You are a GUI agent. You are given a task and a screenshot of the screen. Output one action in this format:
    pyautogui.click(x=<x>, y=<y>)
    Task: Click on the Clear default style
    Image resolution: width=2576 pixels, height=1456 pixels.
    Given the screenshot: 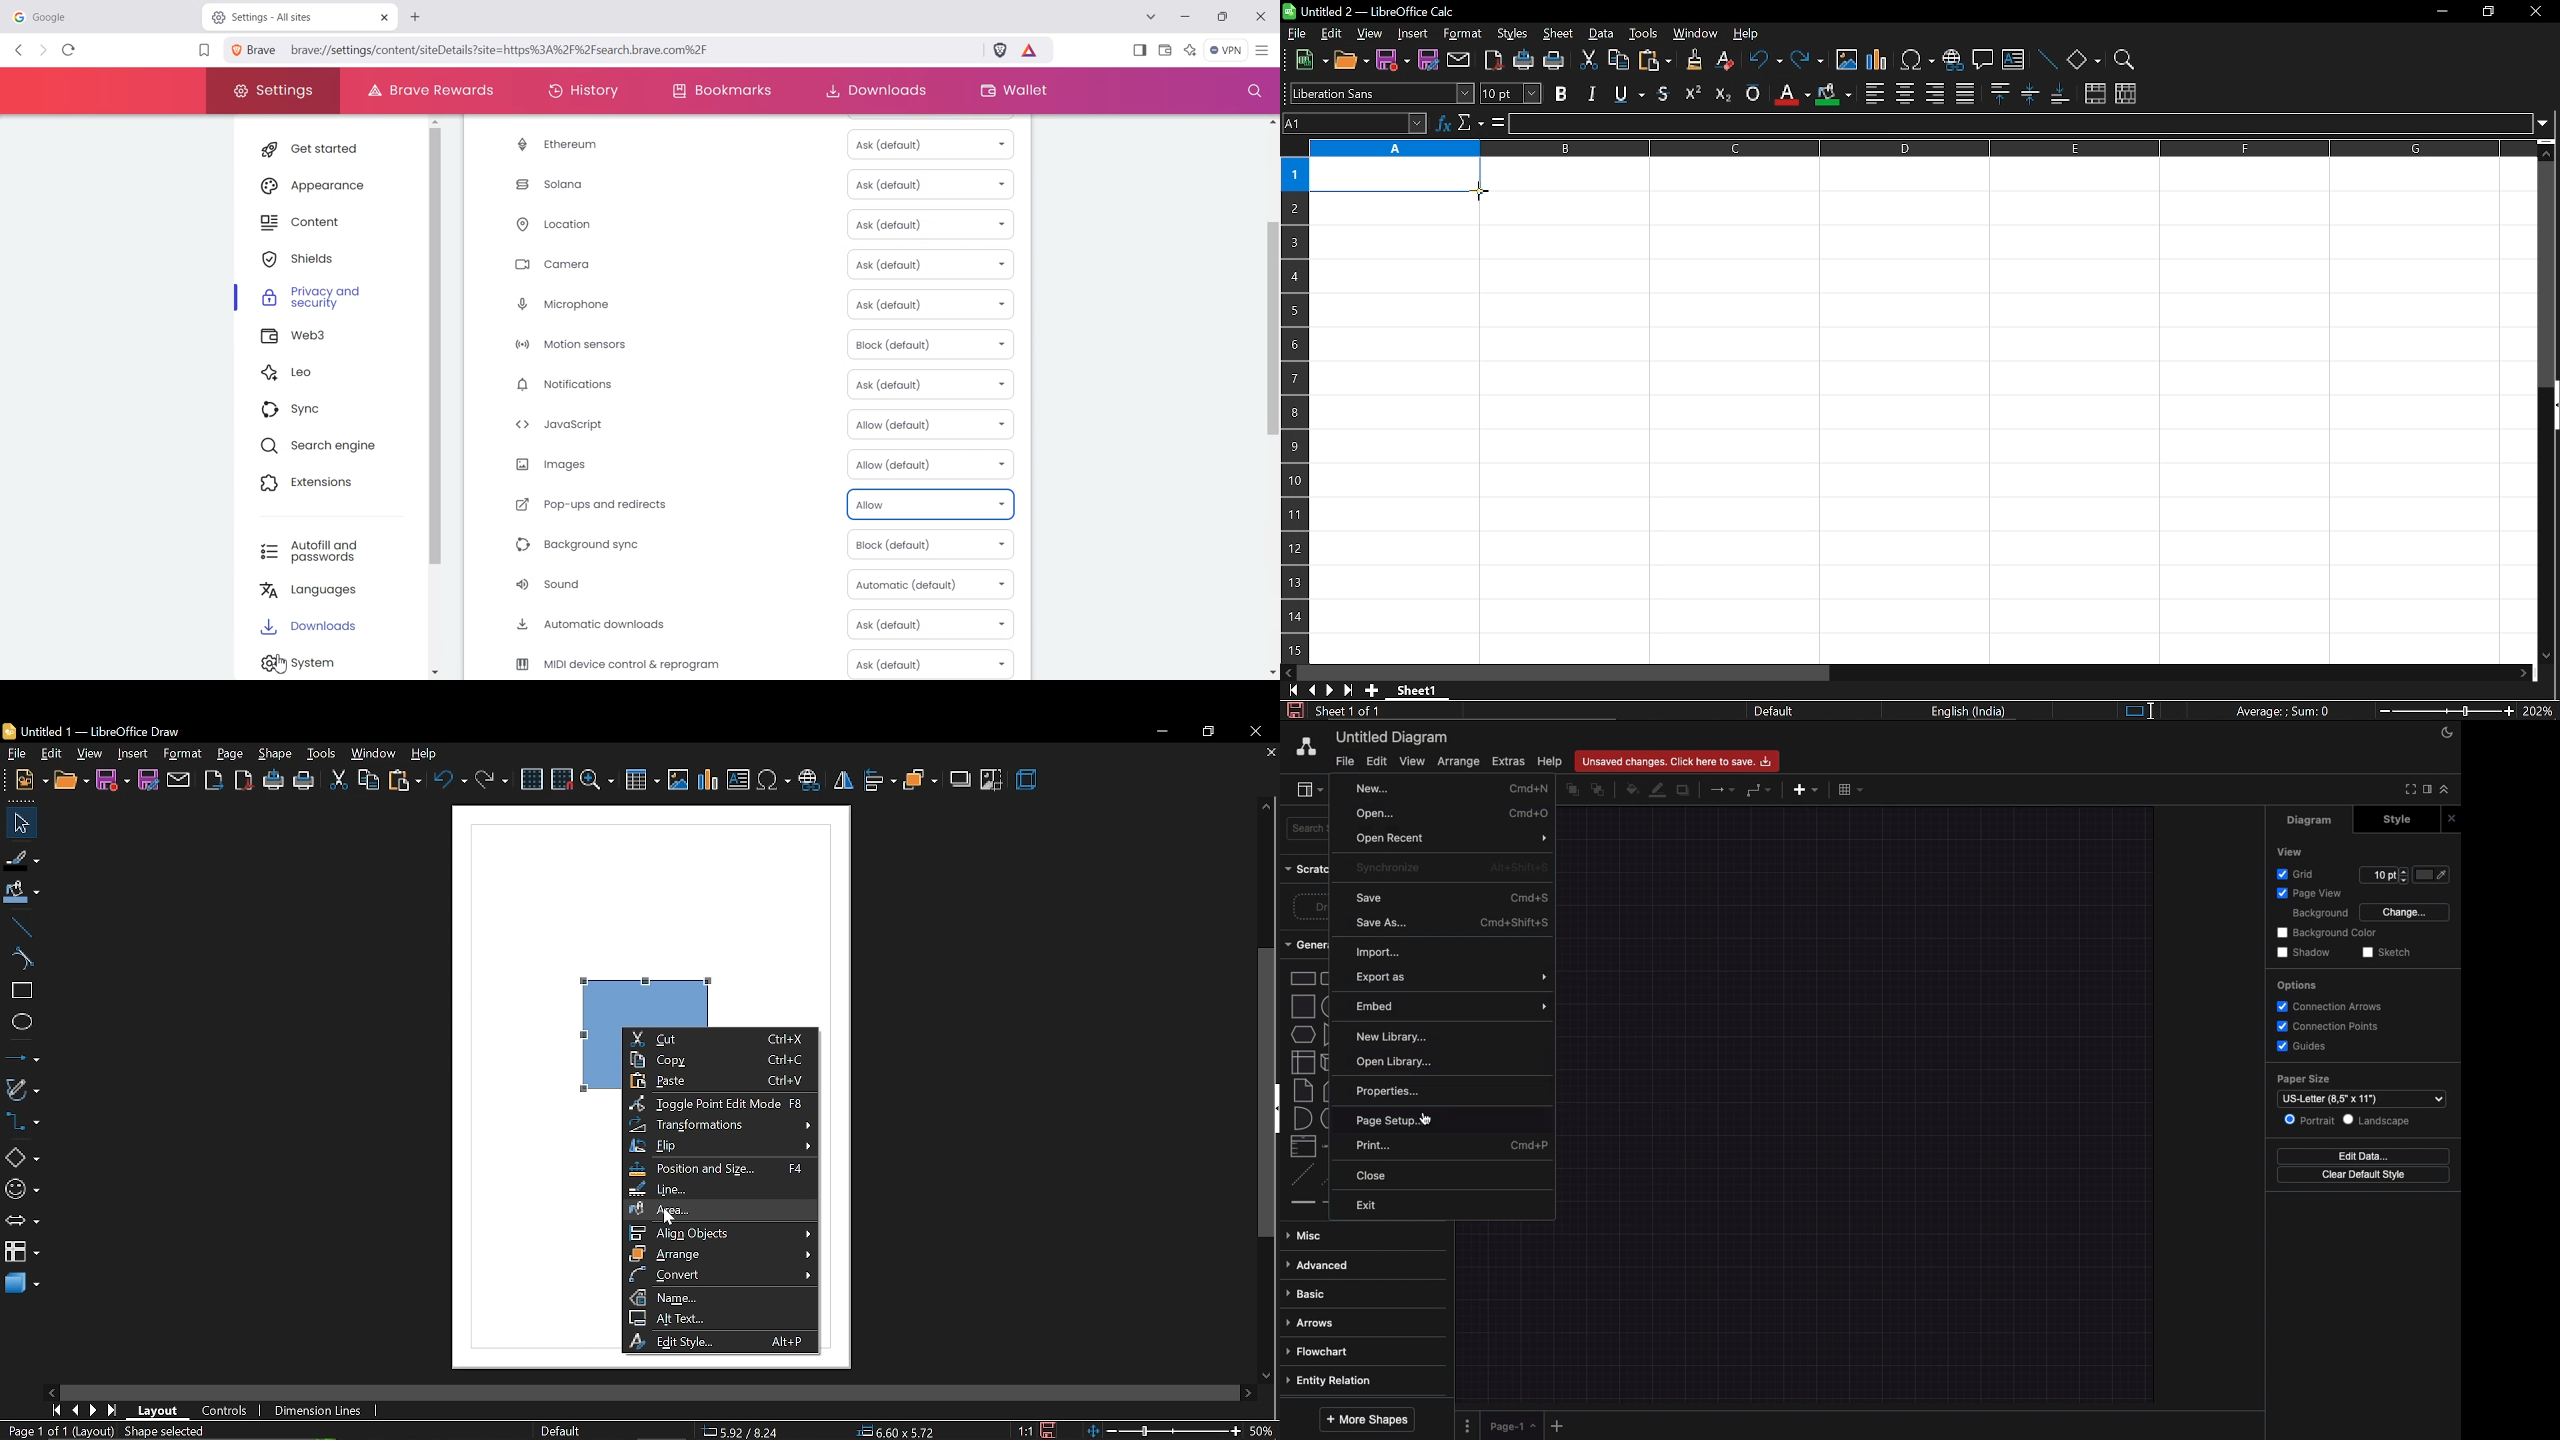 What is the action you would take?
    pyautogui.click(x=2363, y=1175)
    